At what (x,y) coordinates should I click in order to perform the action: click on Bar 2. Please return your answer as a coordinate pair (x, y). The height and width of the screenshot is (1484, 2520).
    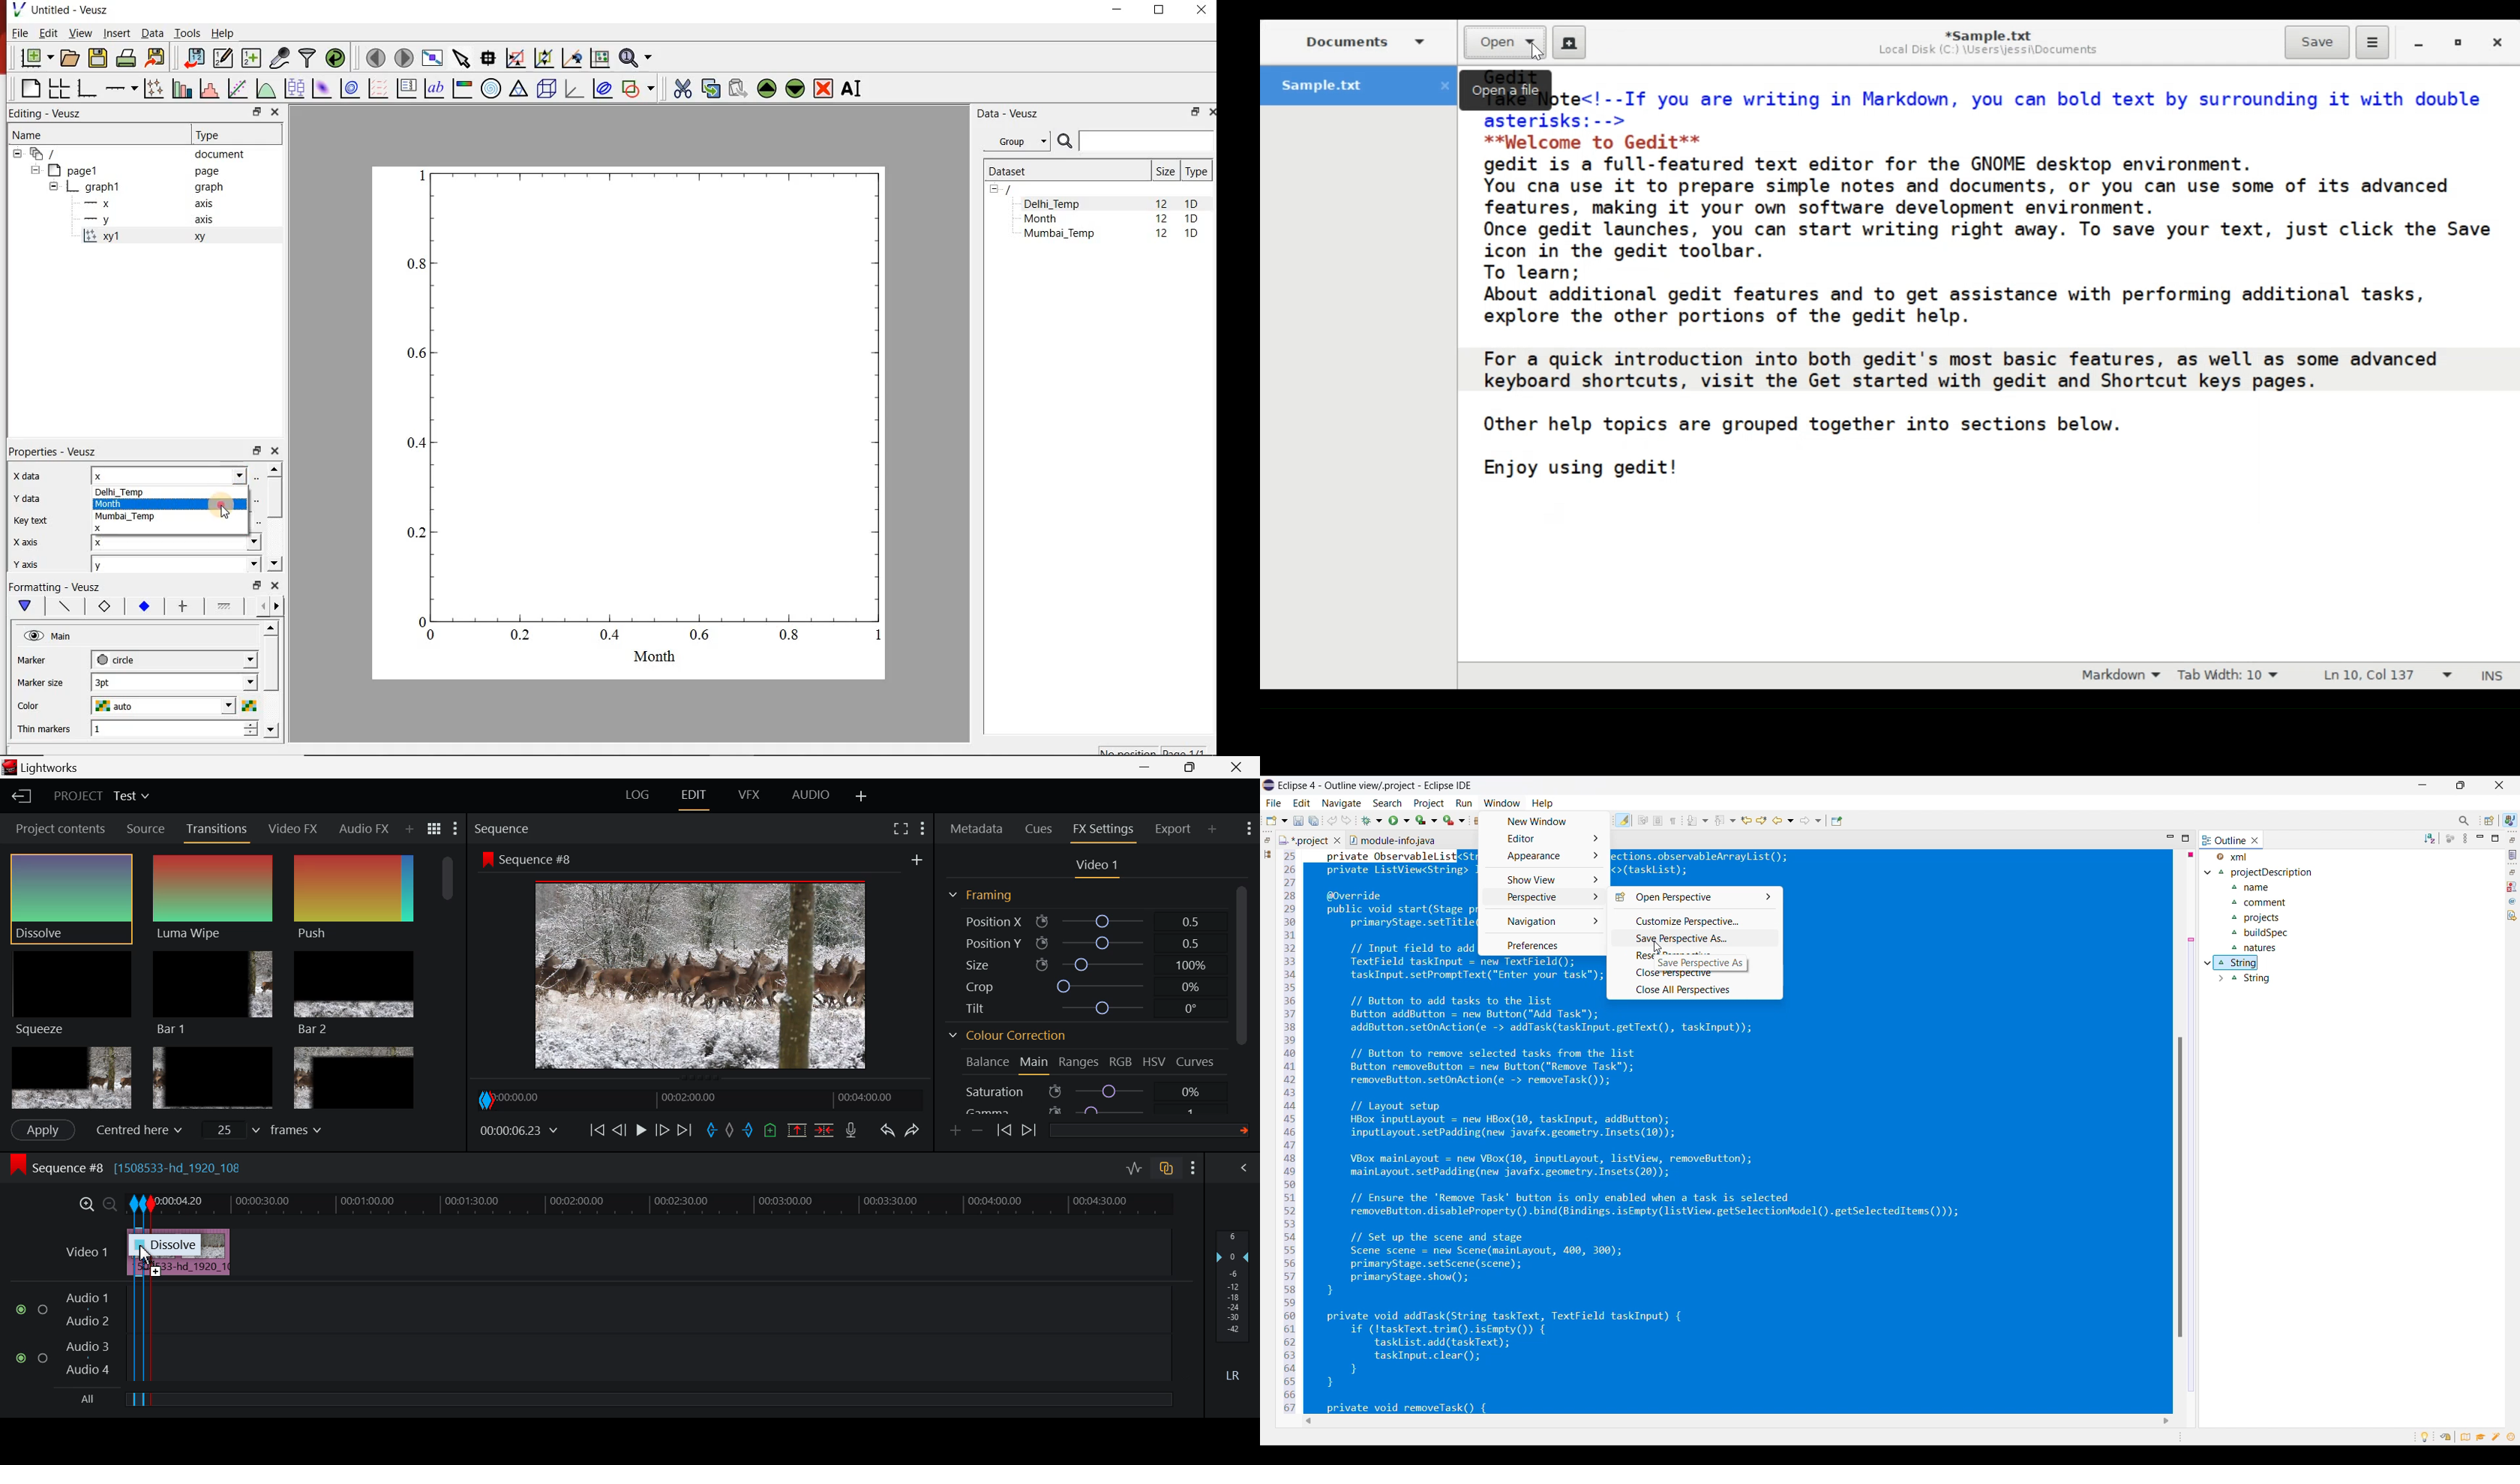
    Looking at the image, I should click on (355, 992).